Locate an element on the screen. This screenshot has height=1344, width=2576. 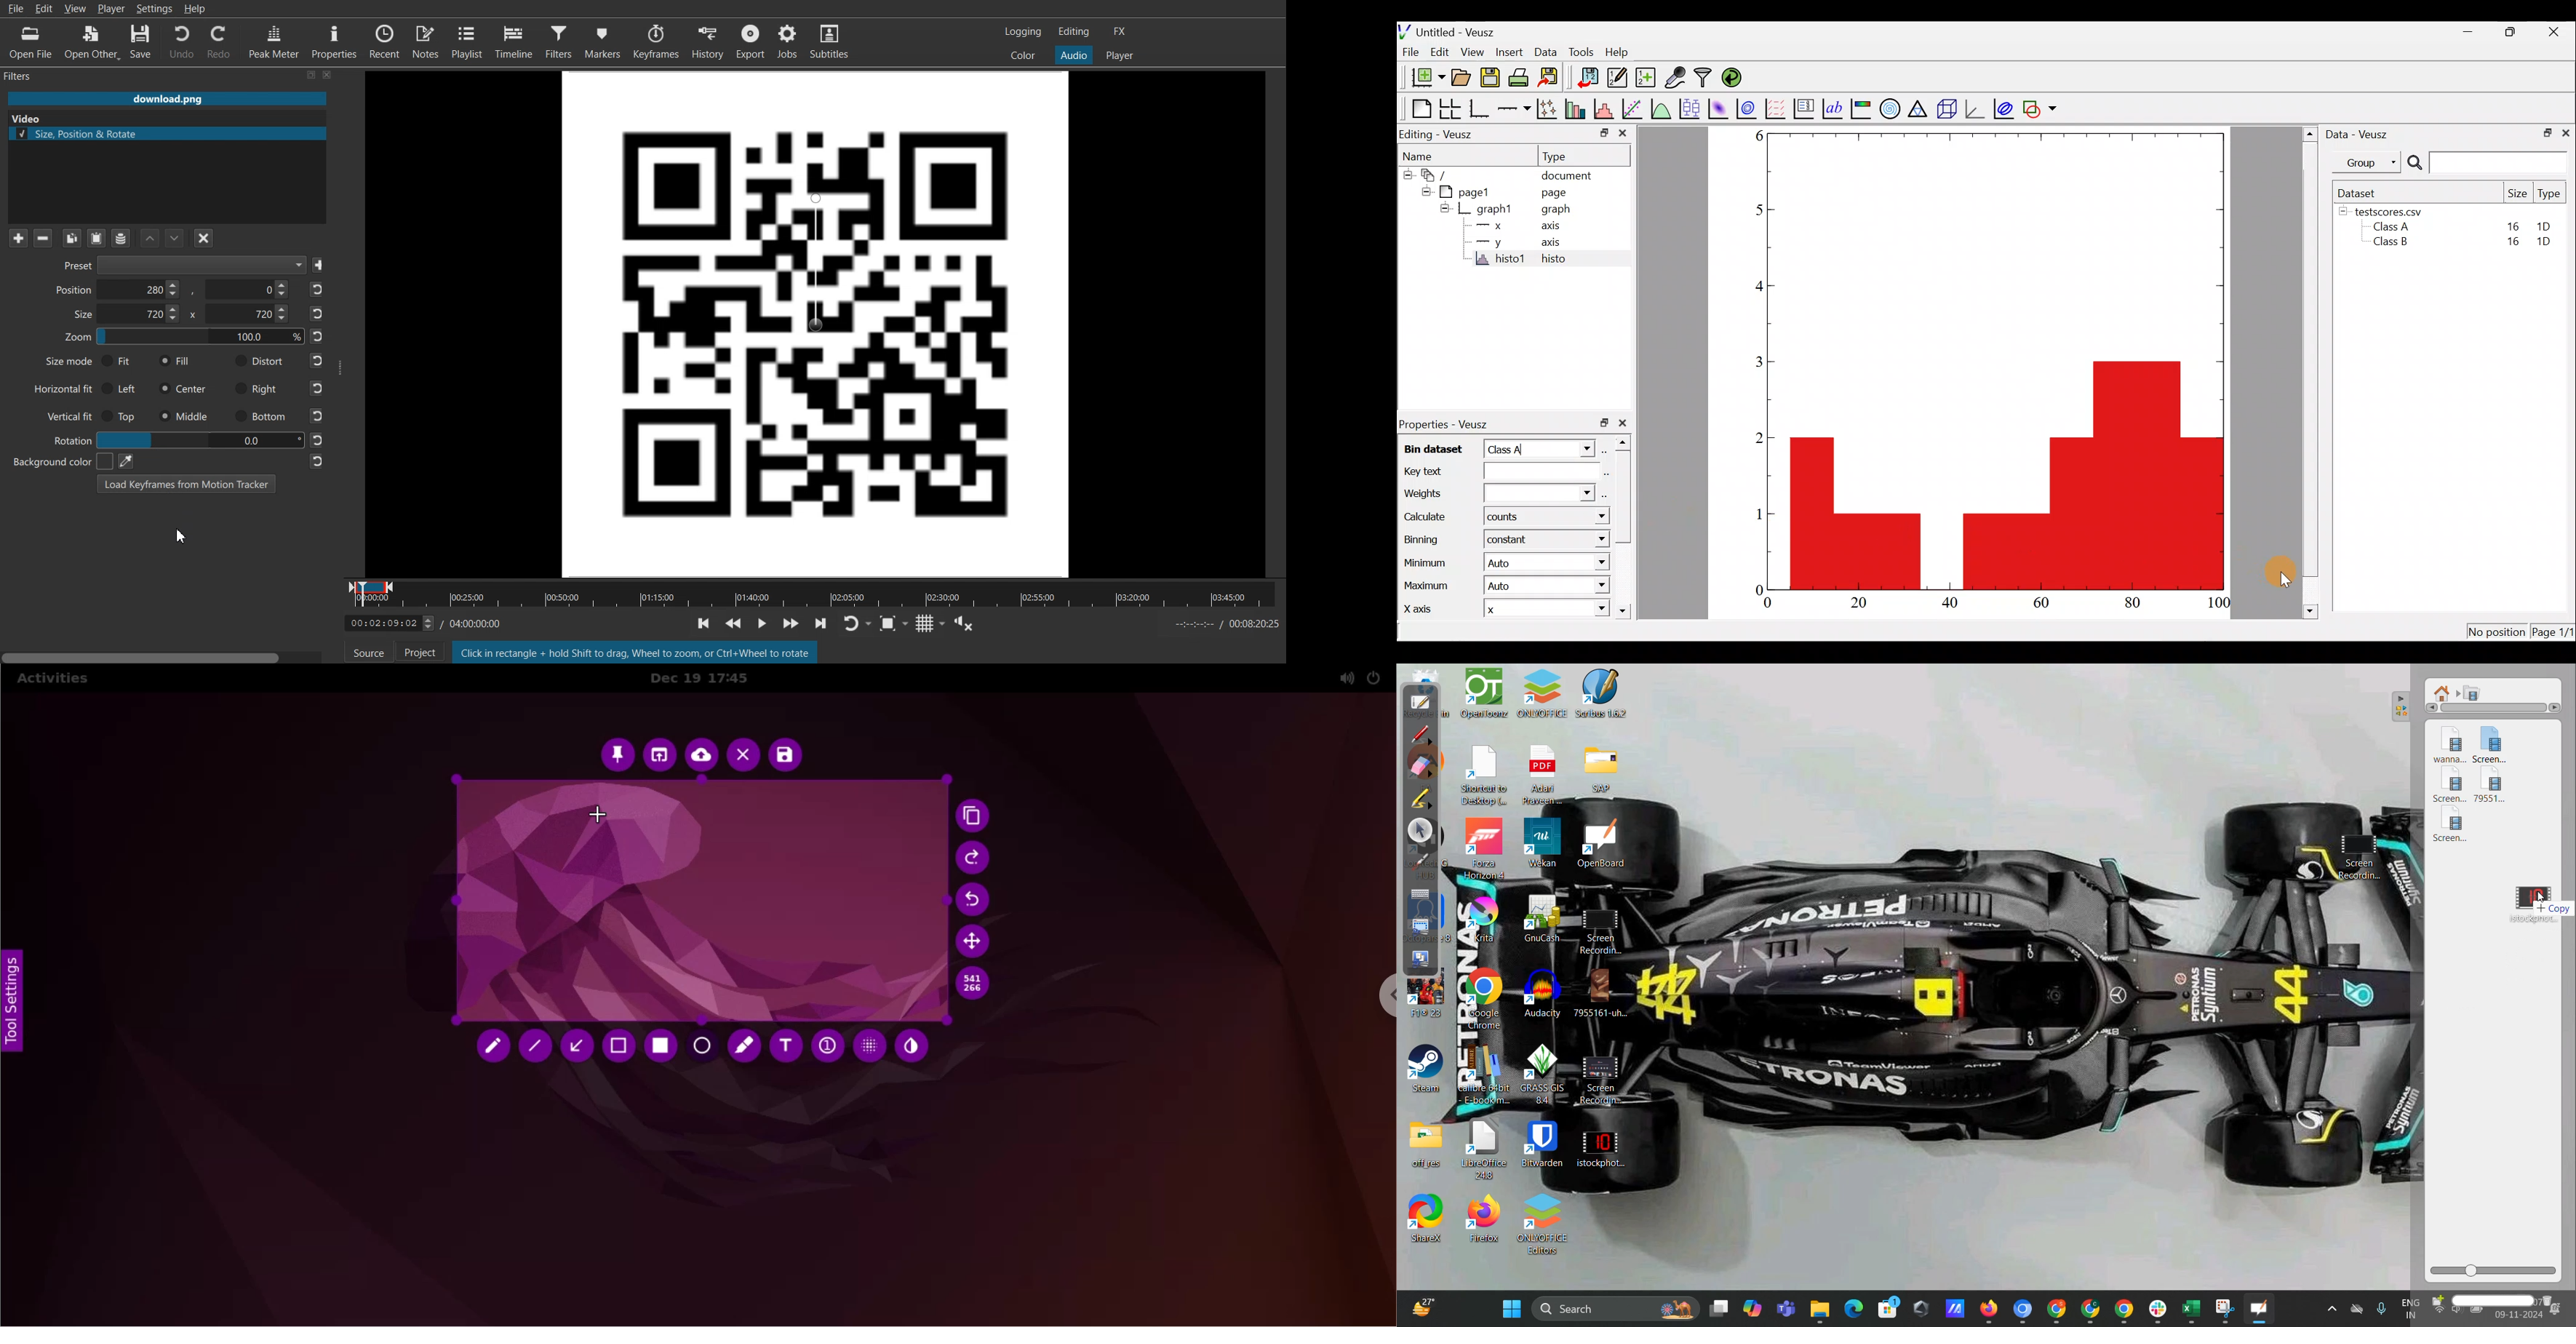
1D is located at coordinates (2549, 243).